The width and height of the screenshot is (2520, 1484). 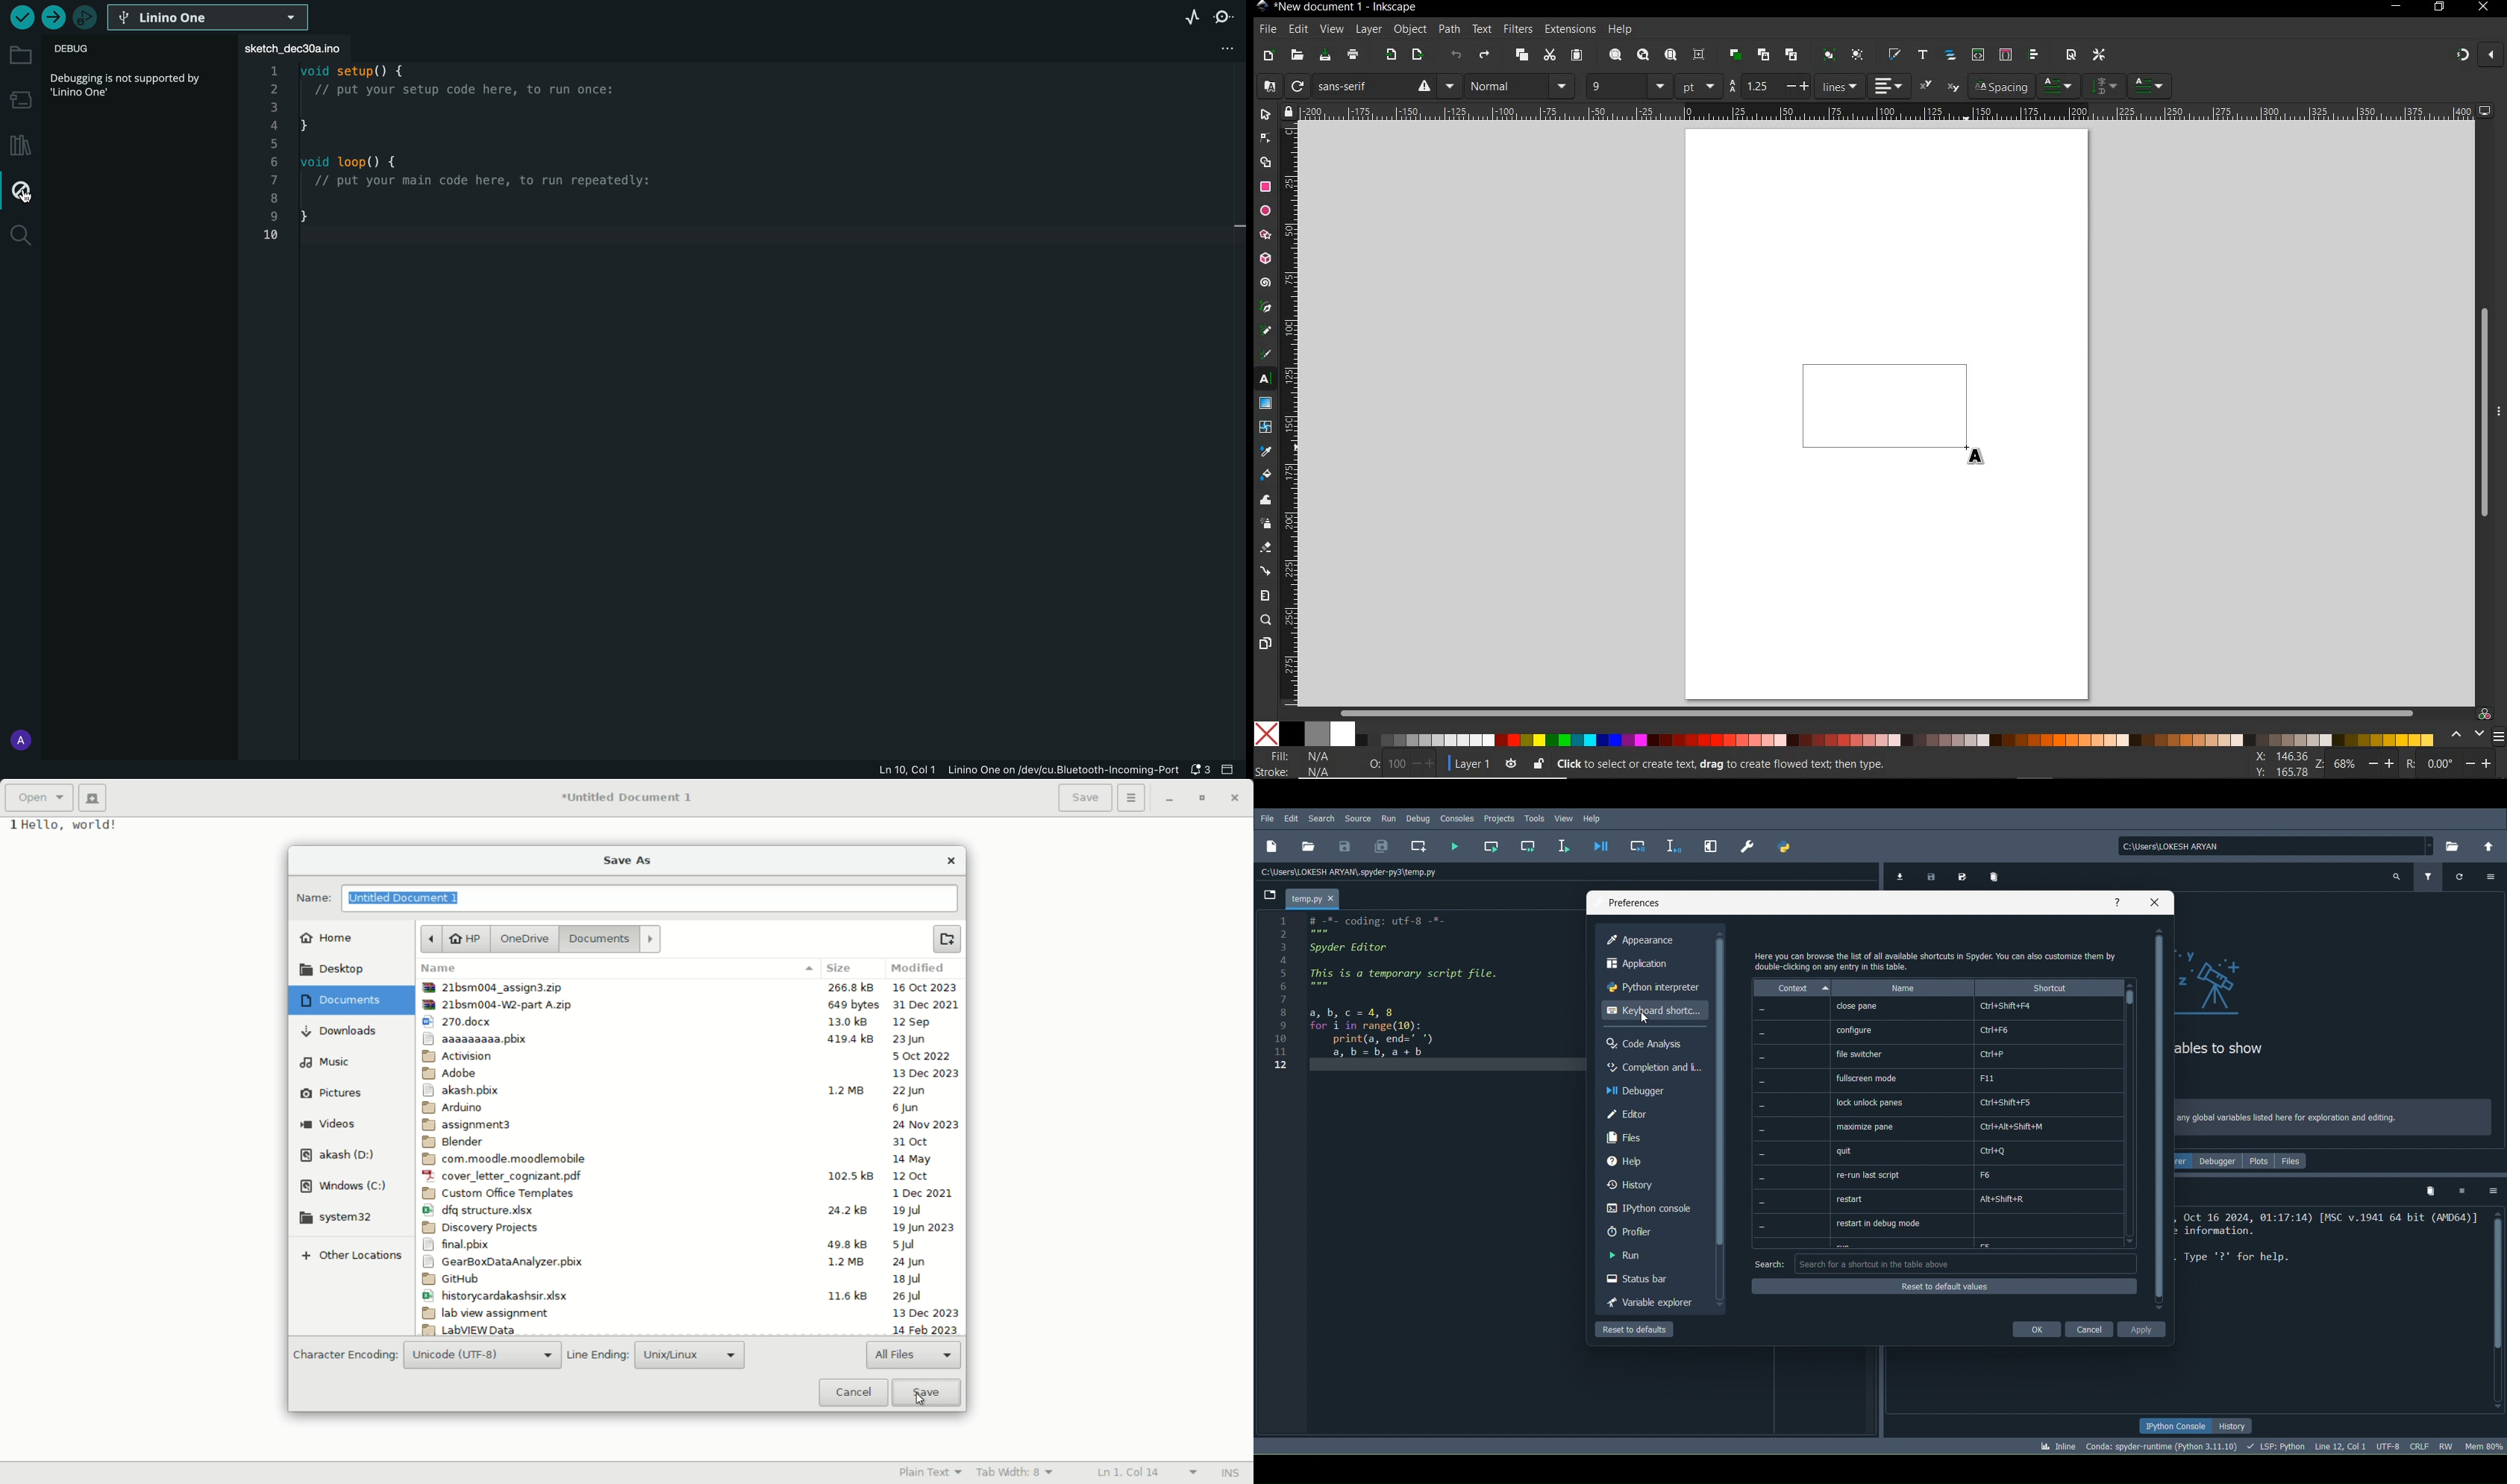 I want to click on Consoles, so click(x=1455, y=819).